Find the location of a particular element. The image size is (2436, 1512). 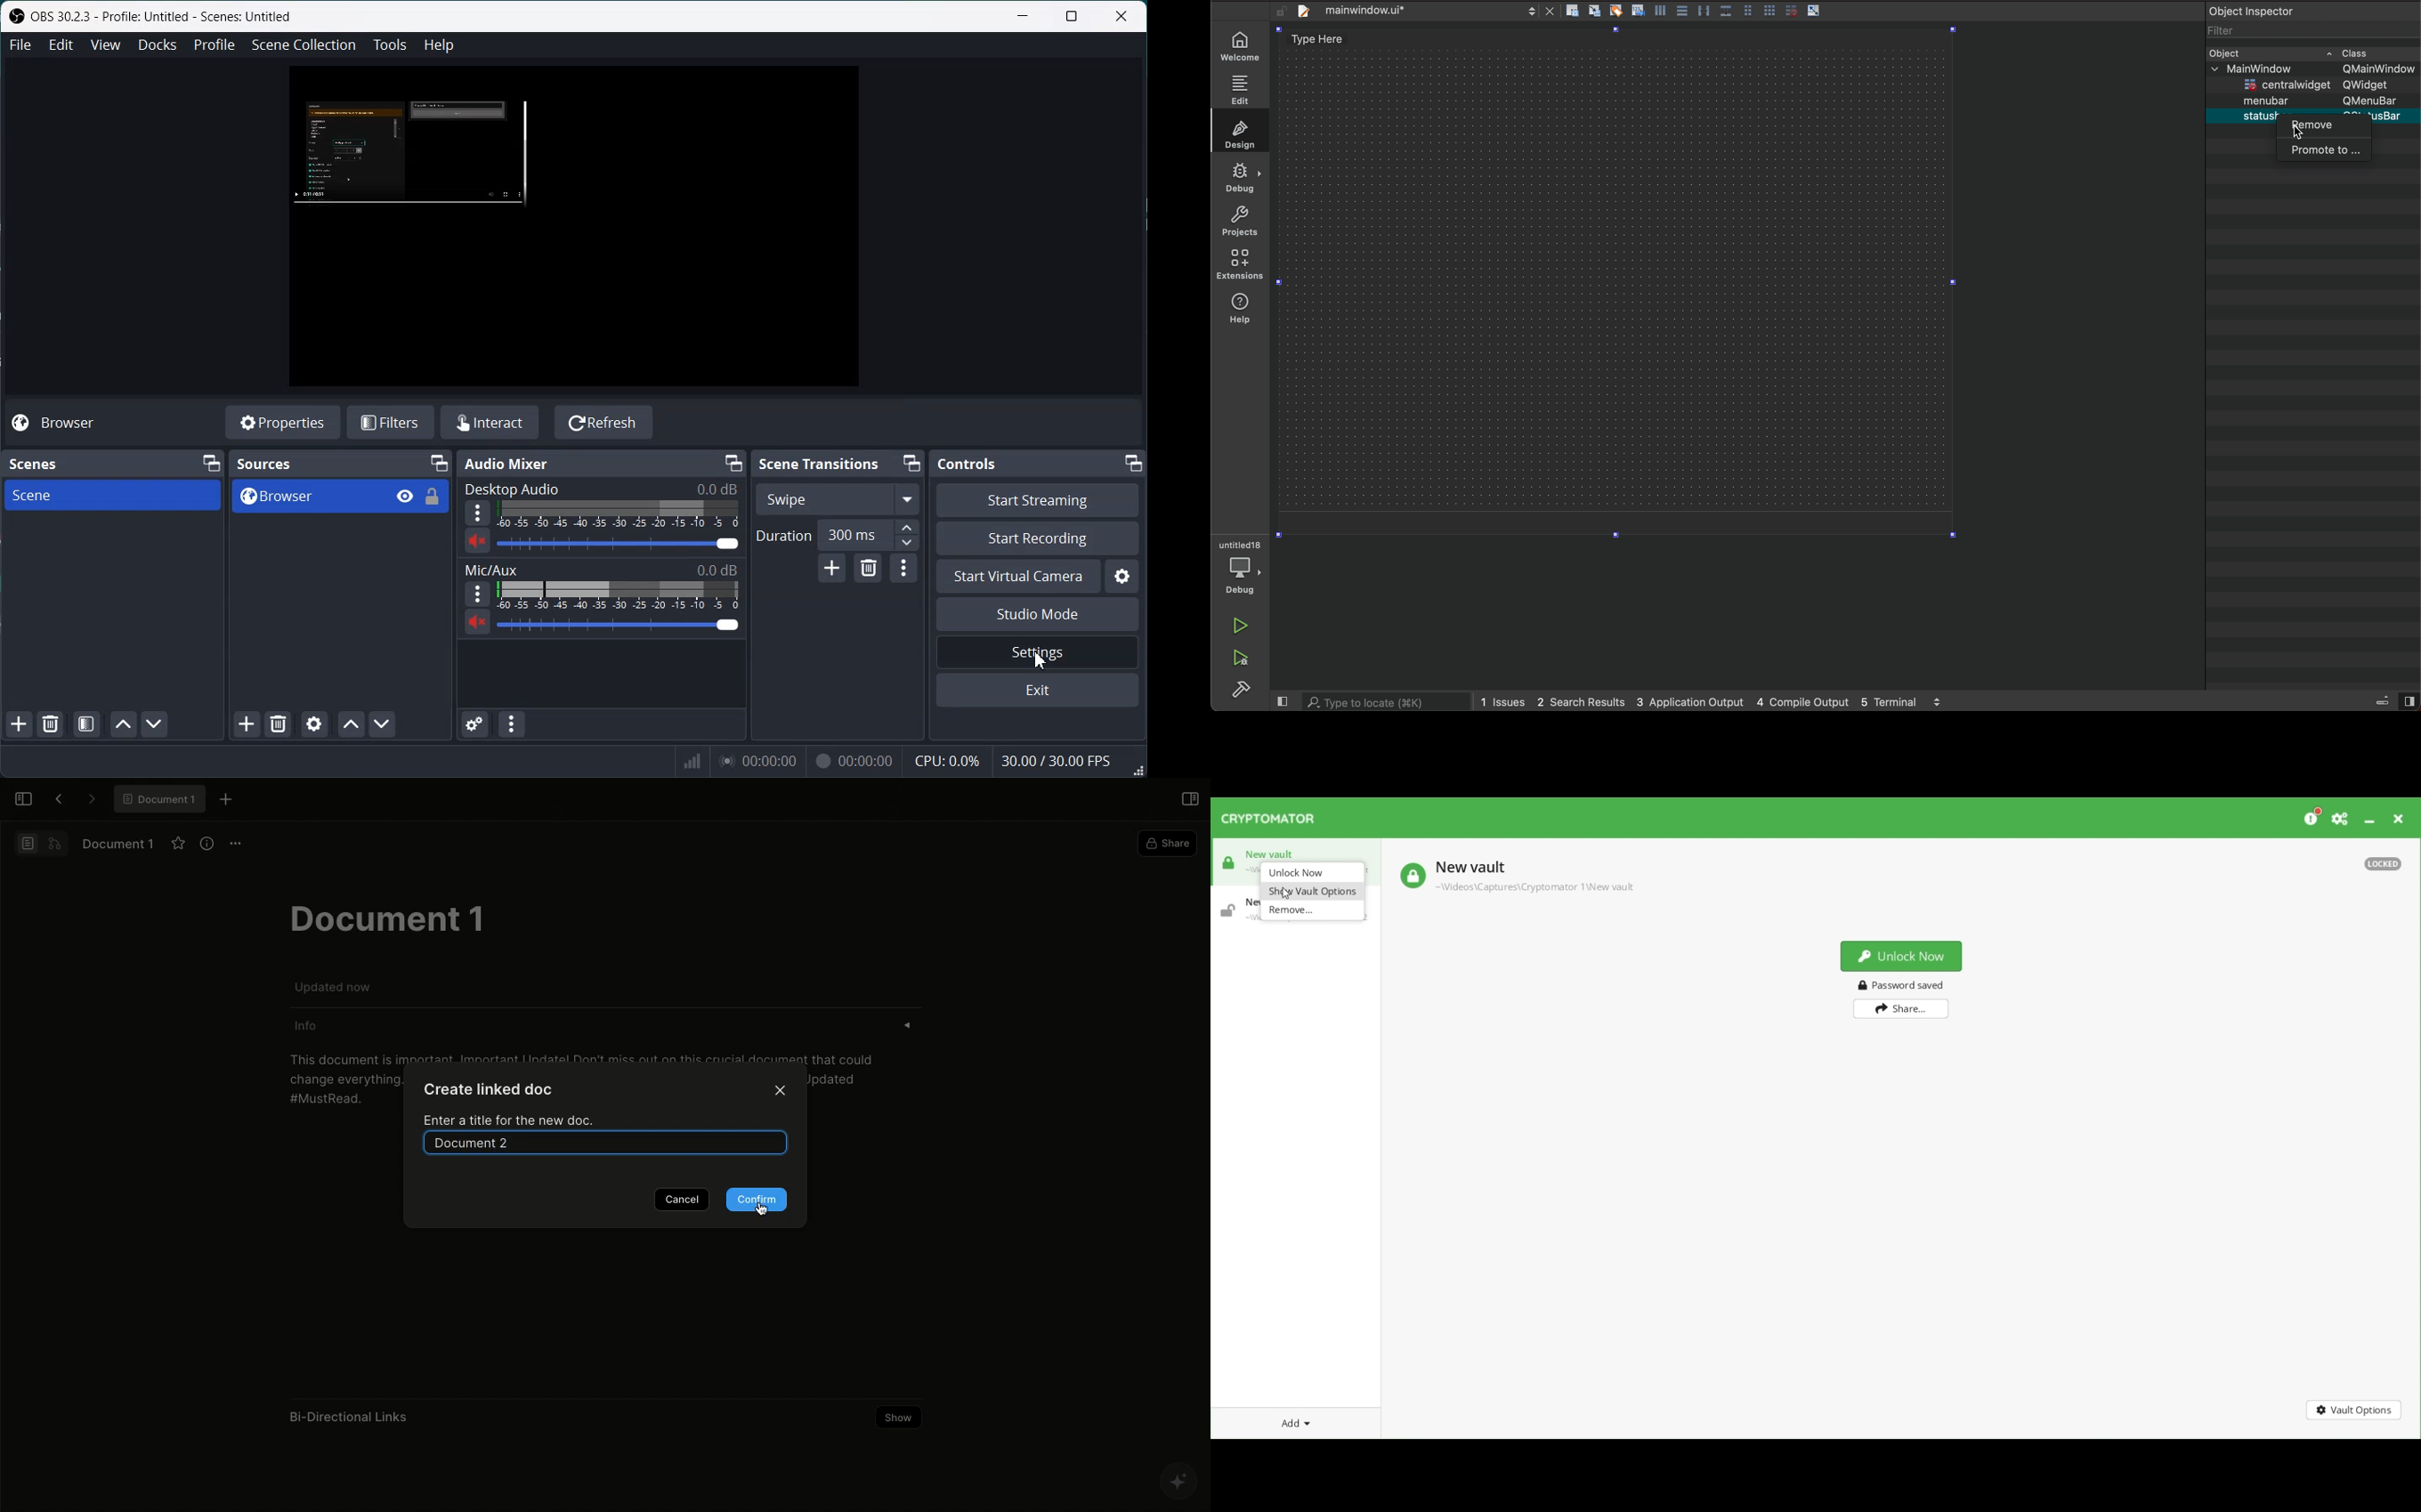

Scene is located at coordinates (113, 496).